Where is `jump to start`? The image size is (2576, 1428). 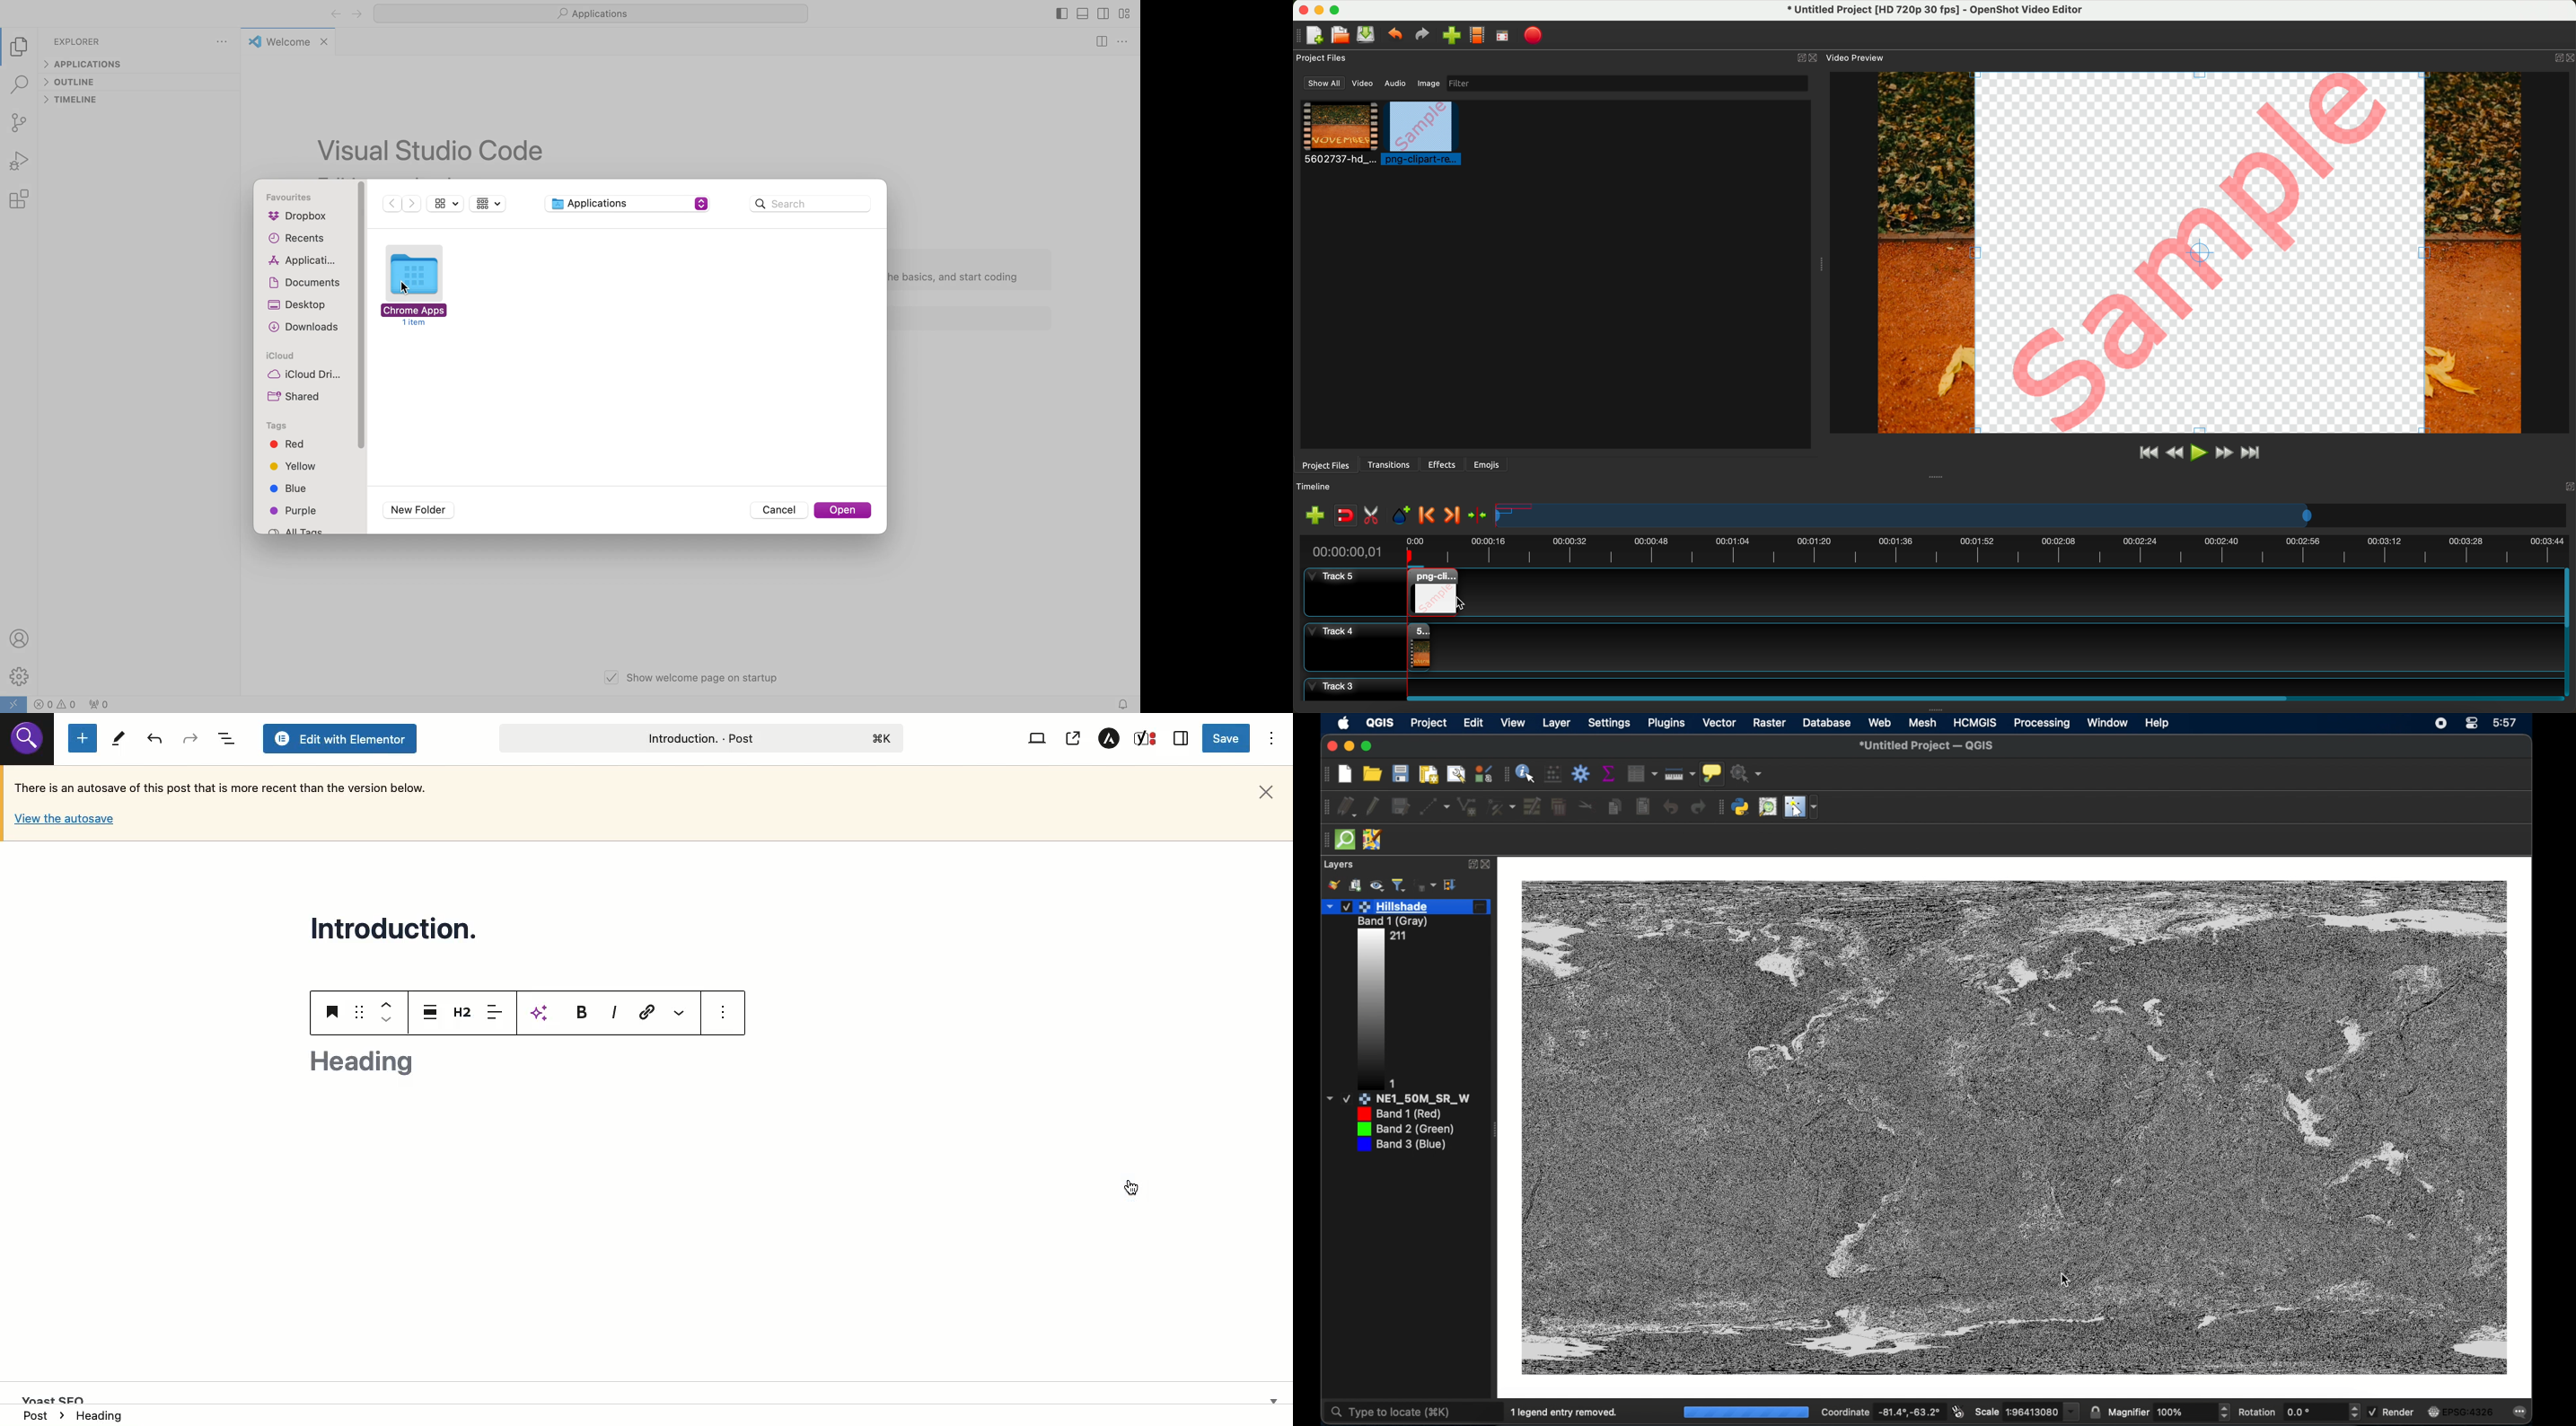 jump to start is located at coordinates (2149, 453).